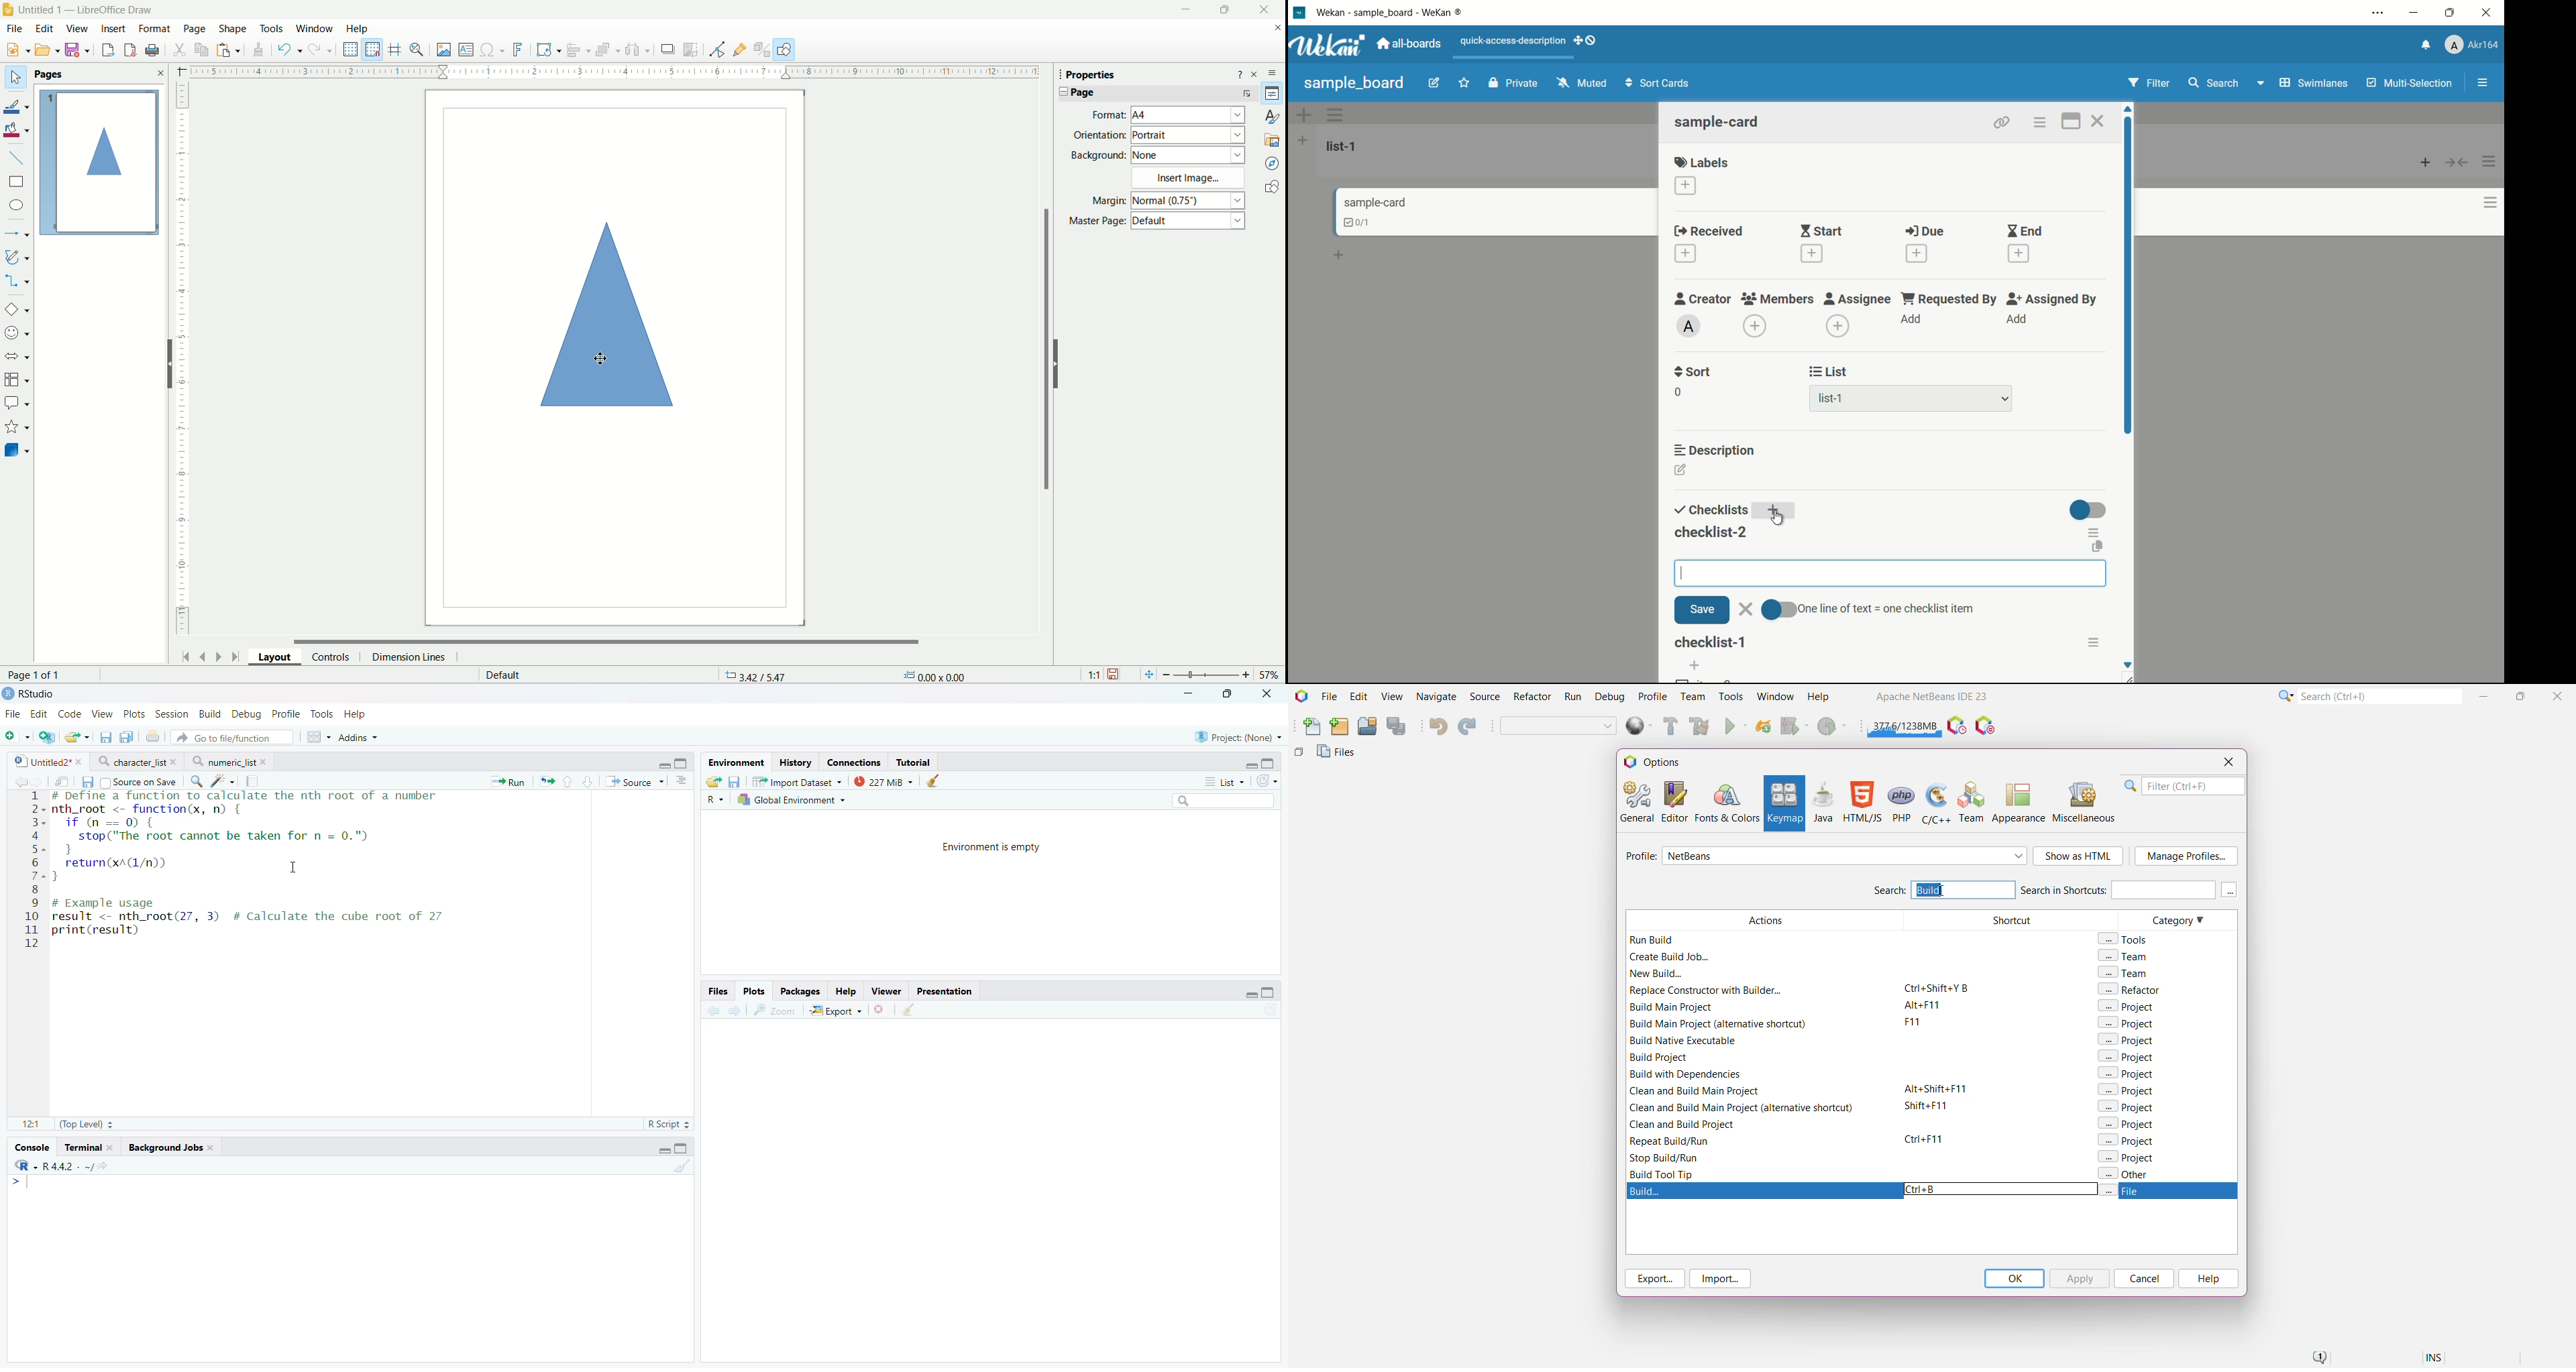 Image resolution: width=2576 pixels, height=1372 pixels. What do you see at coordinates (28, 1123) in the screenshot?
I see `1:1` at bounding box center [28, 1123].